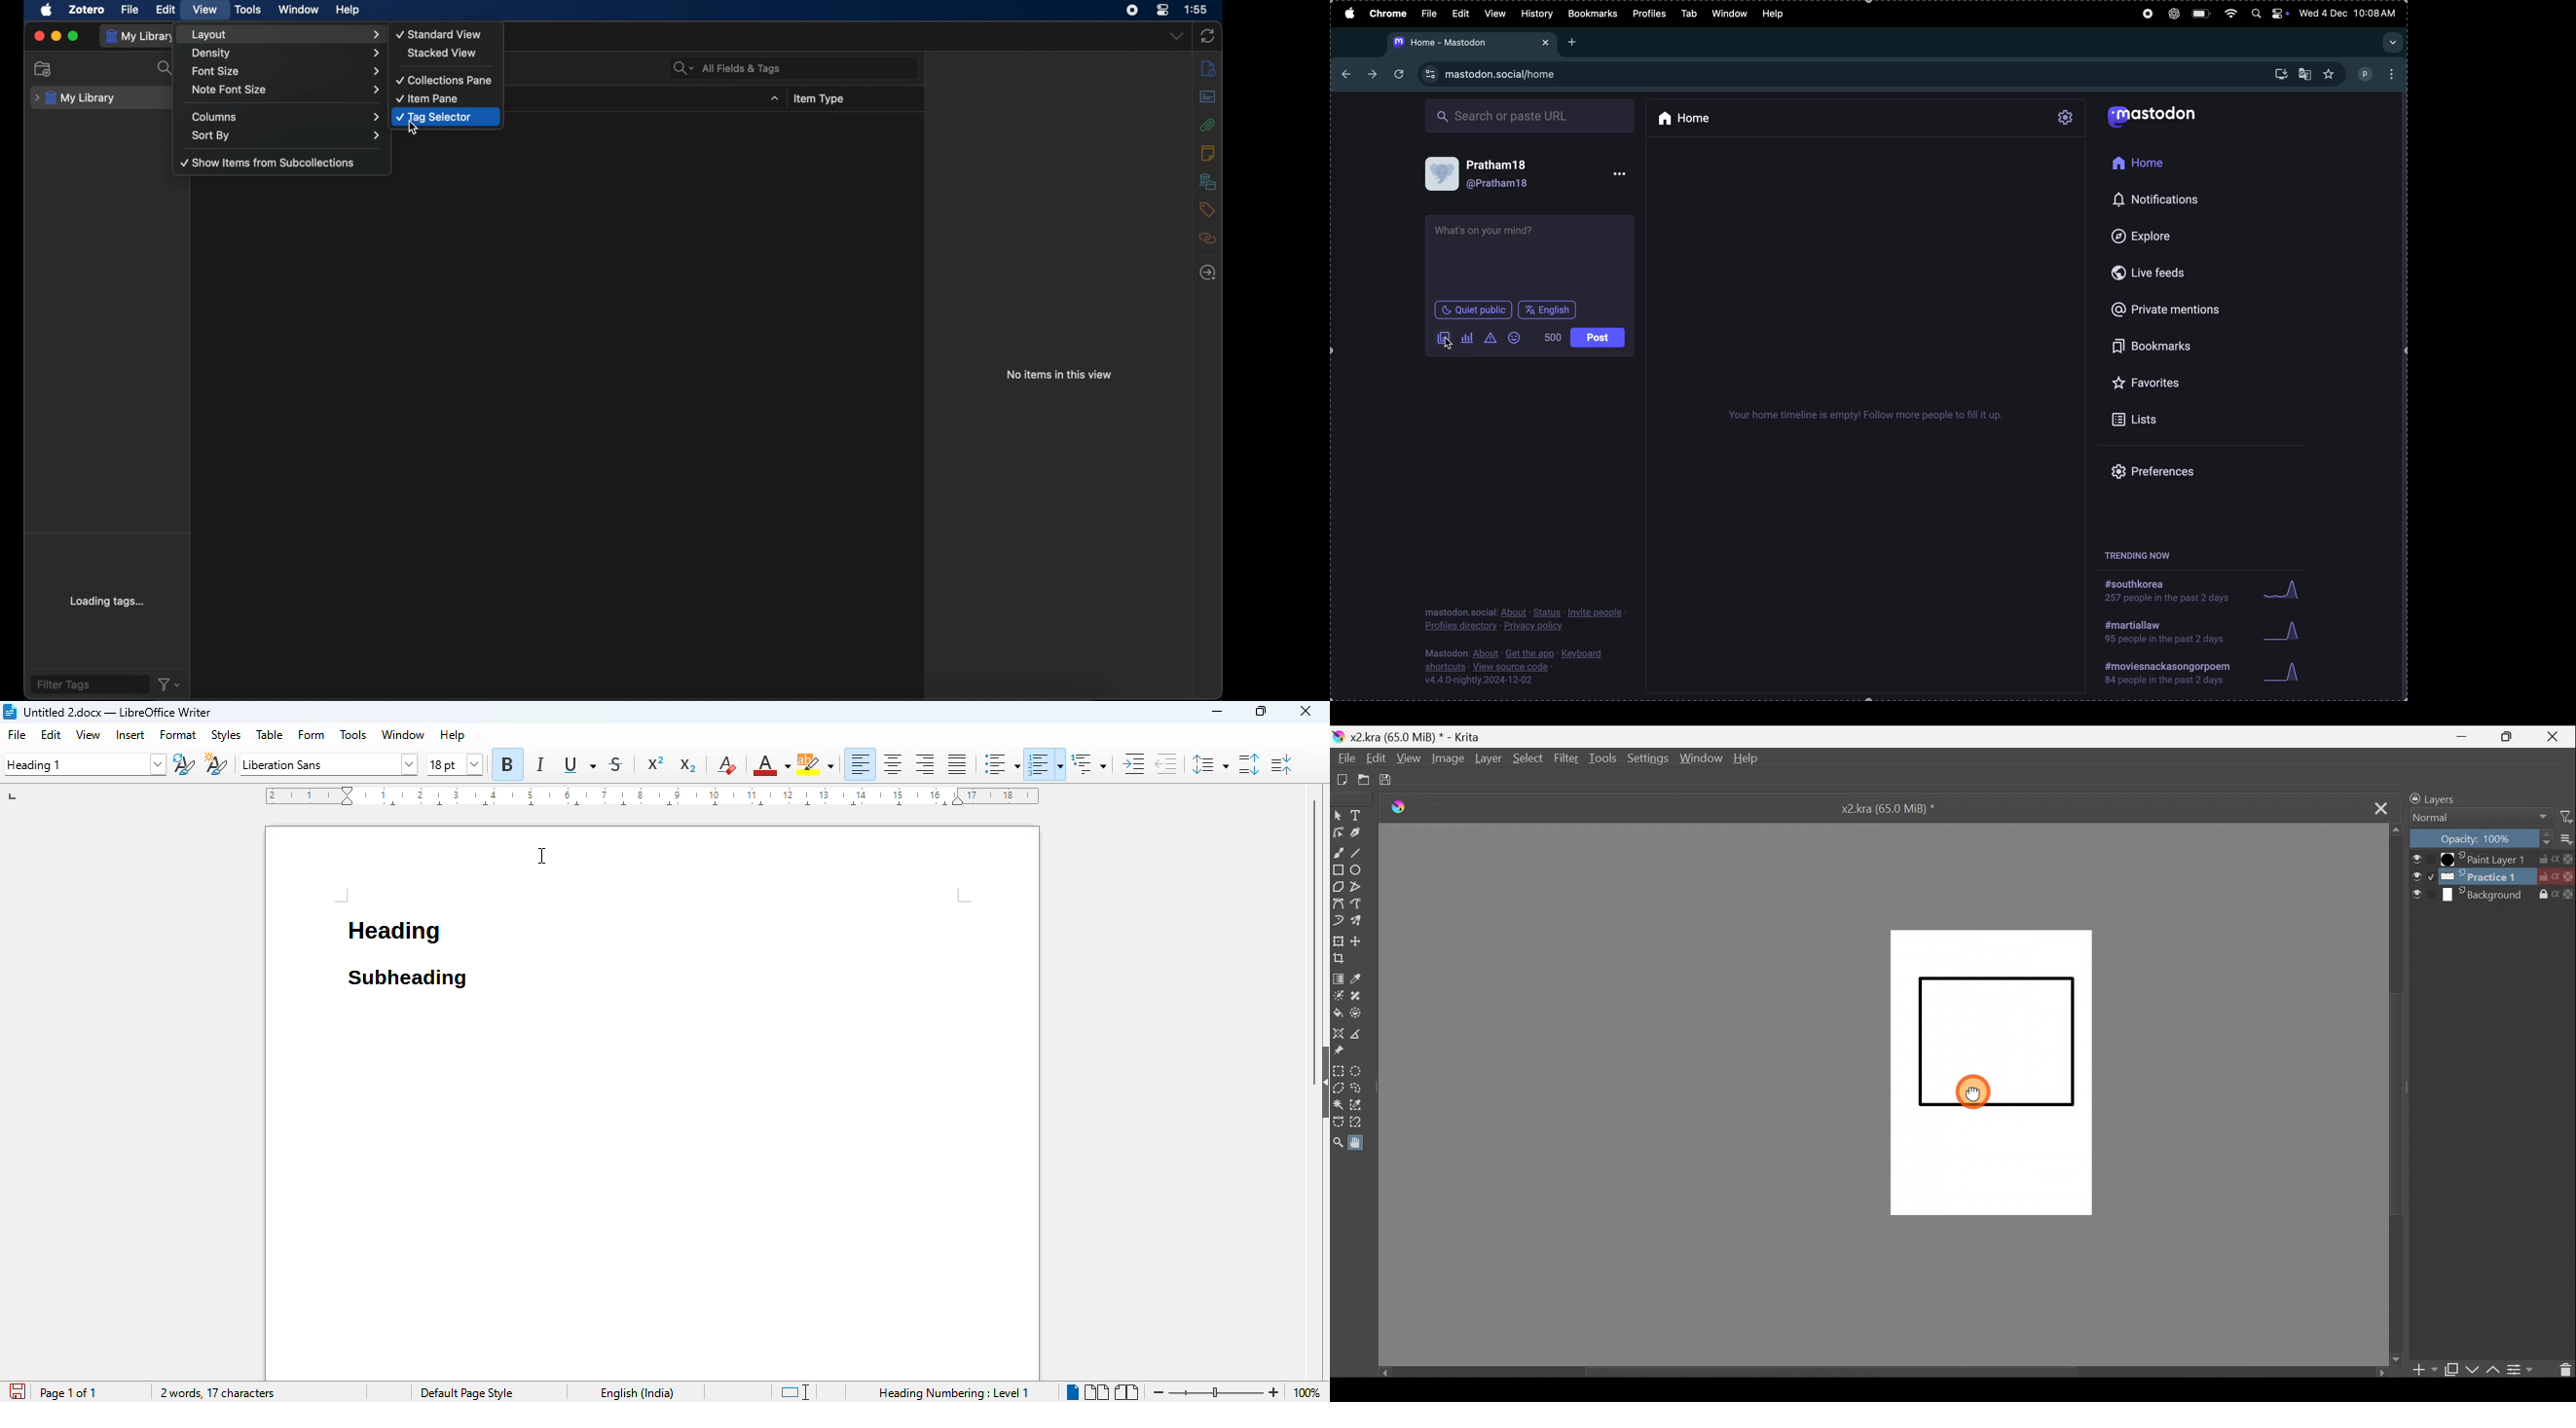 The image size is (2576, 1428). I want to click on zoom out, so click(1157, 1392).